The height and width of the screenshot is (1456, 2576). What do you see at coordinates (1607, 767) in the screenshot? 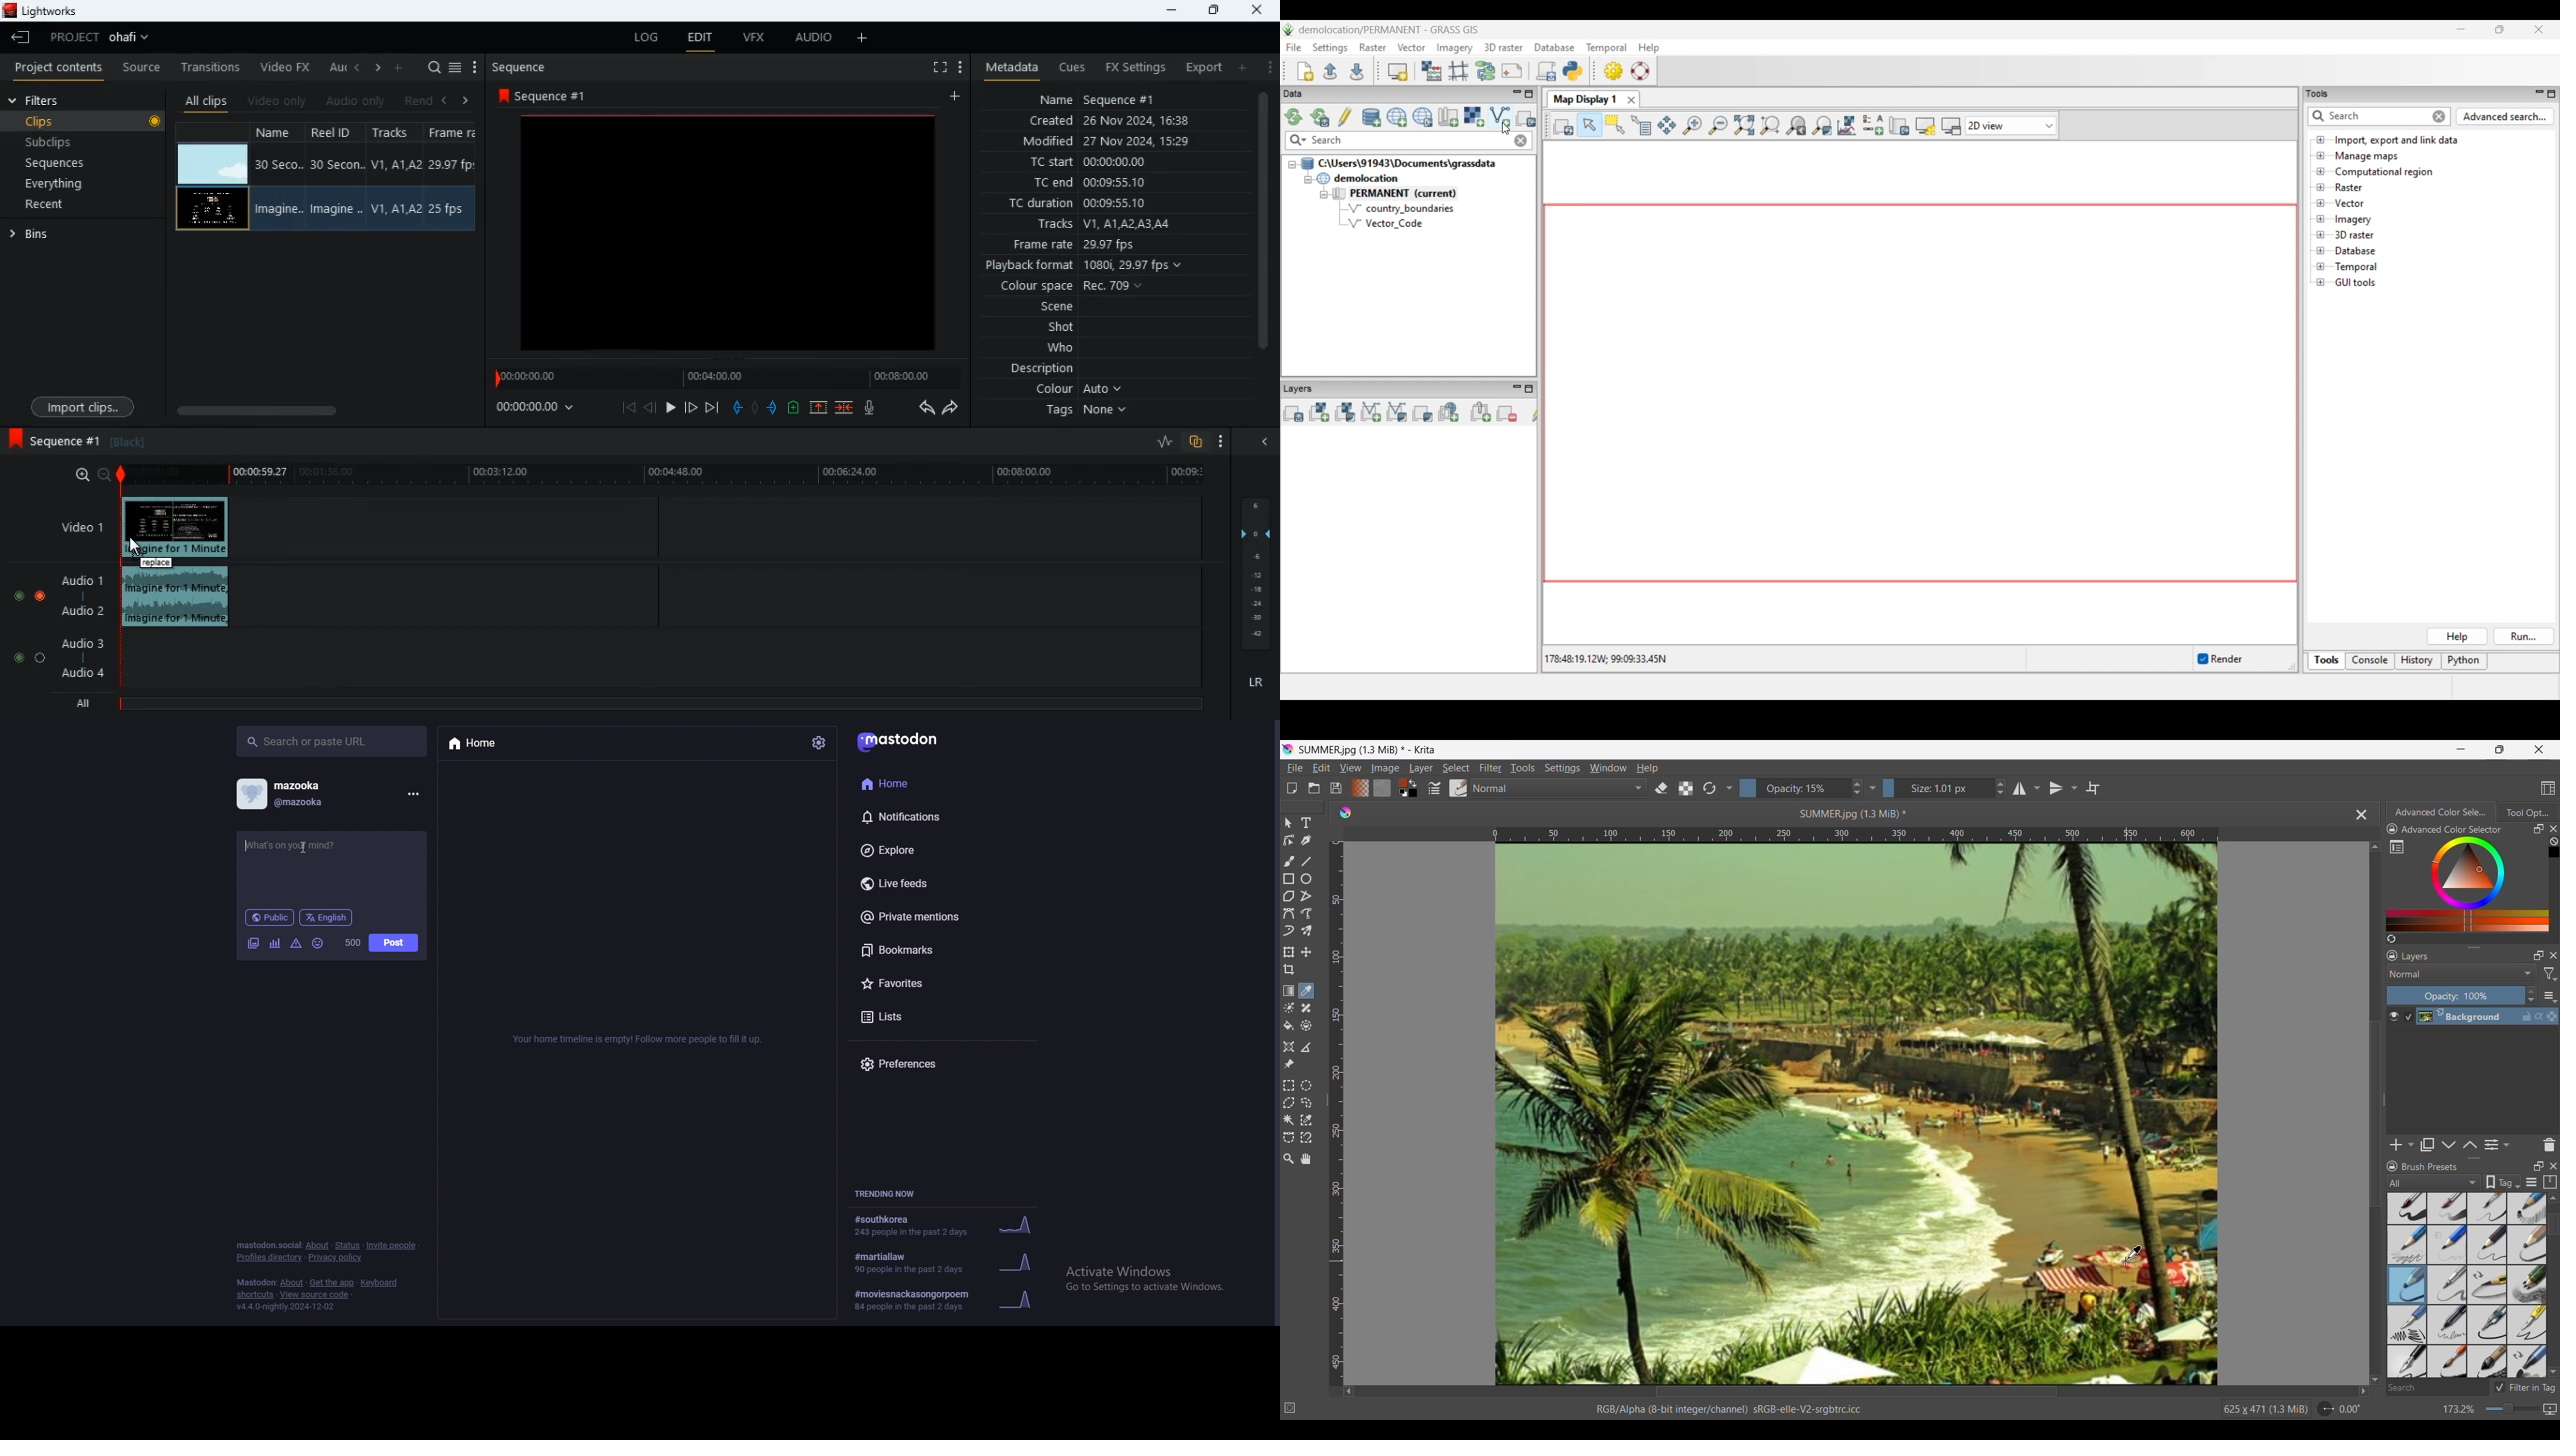
I see `Window menu` at bounding box center [1607, 767].